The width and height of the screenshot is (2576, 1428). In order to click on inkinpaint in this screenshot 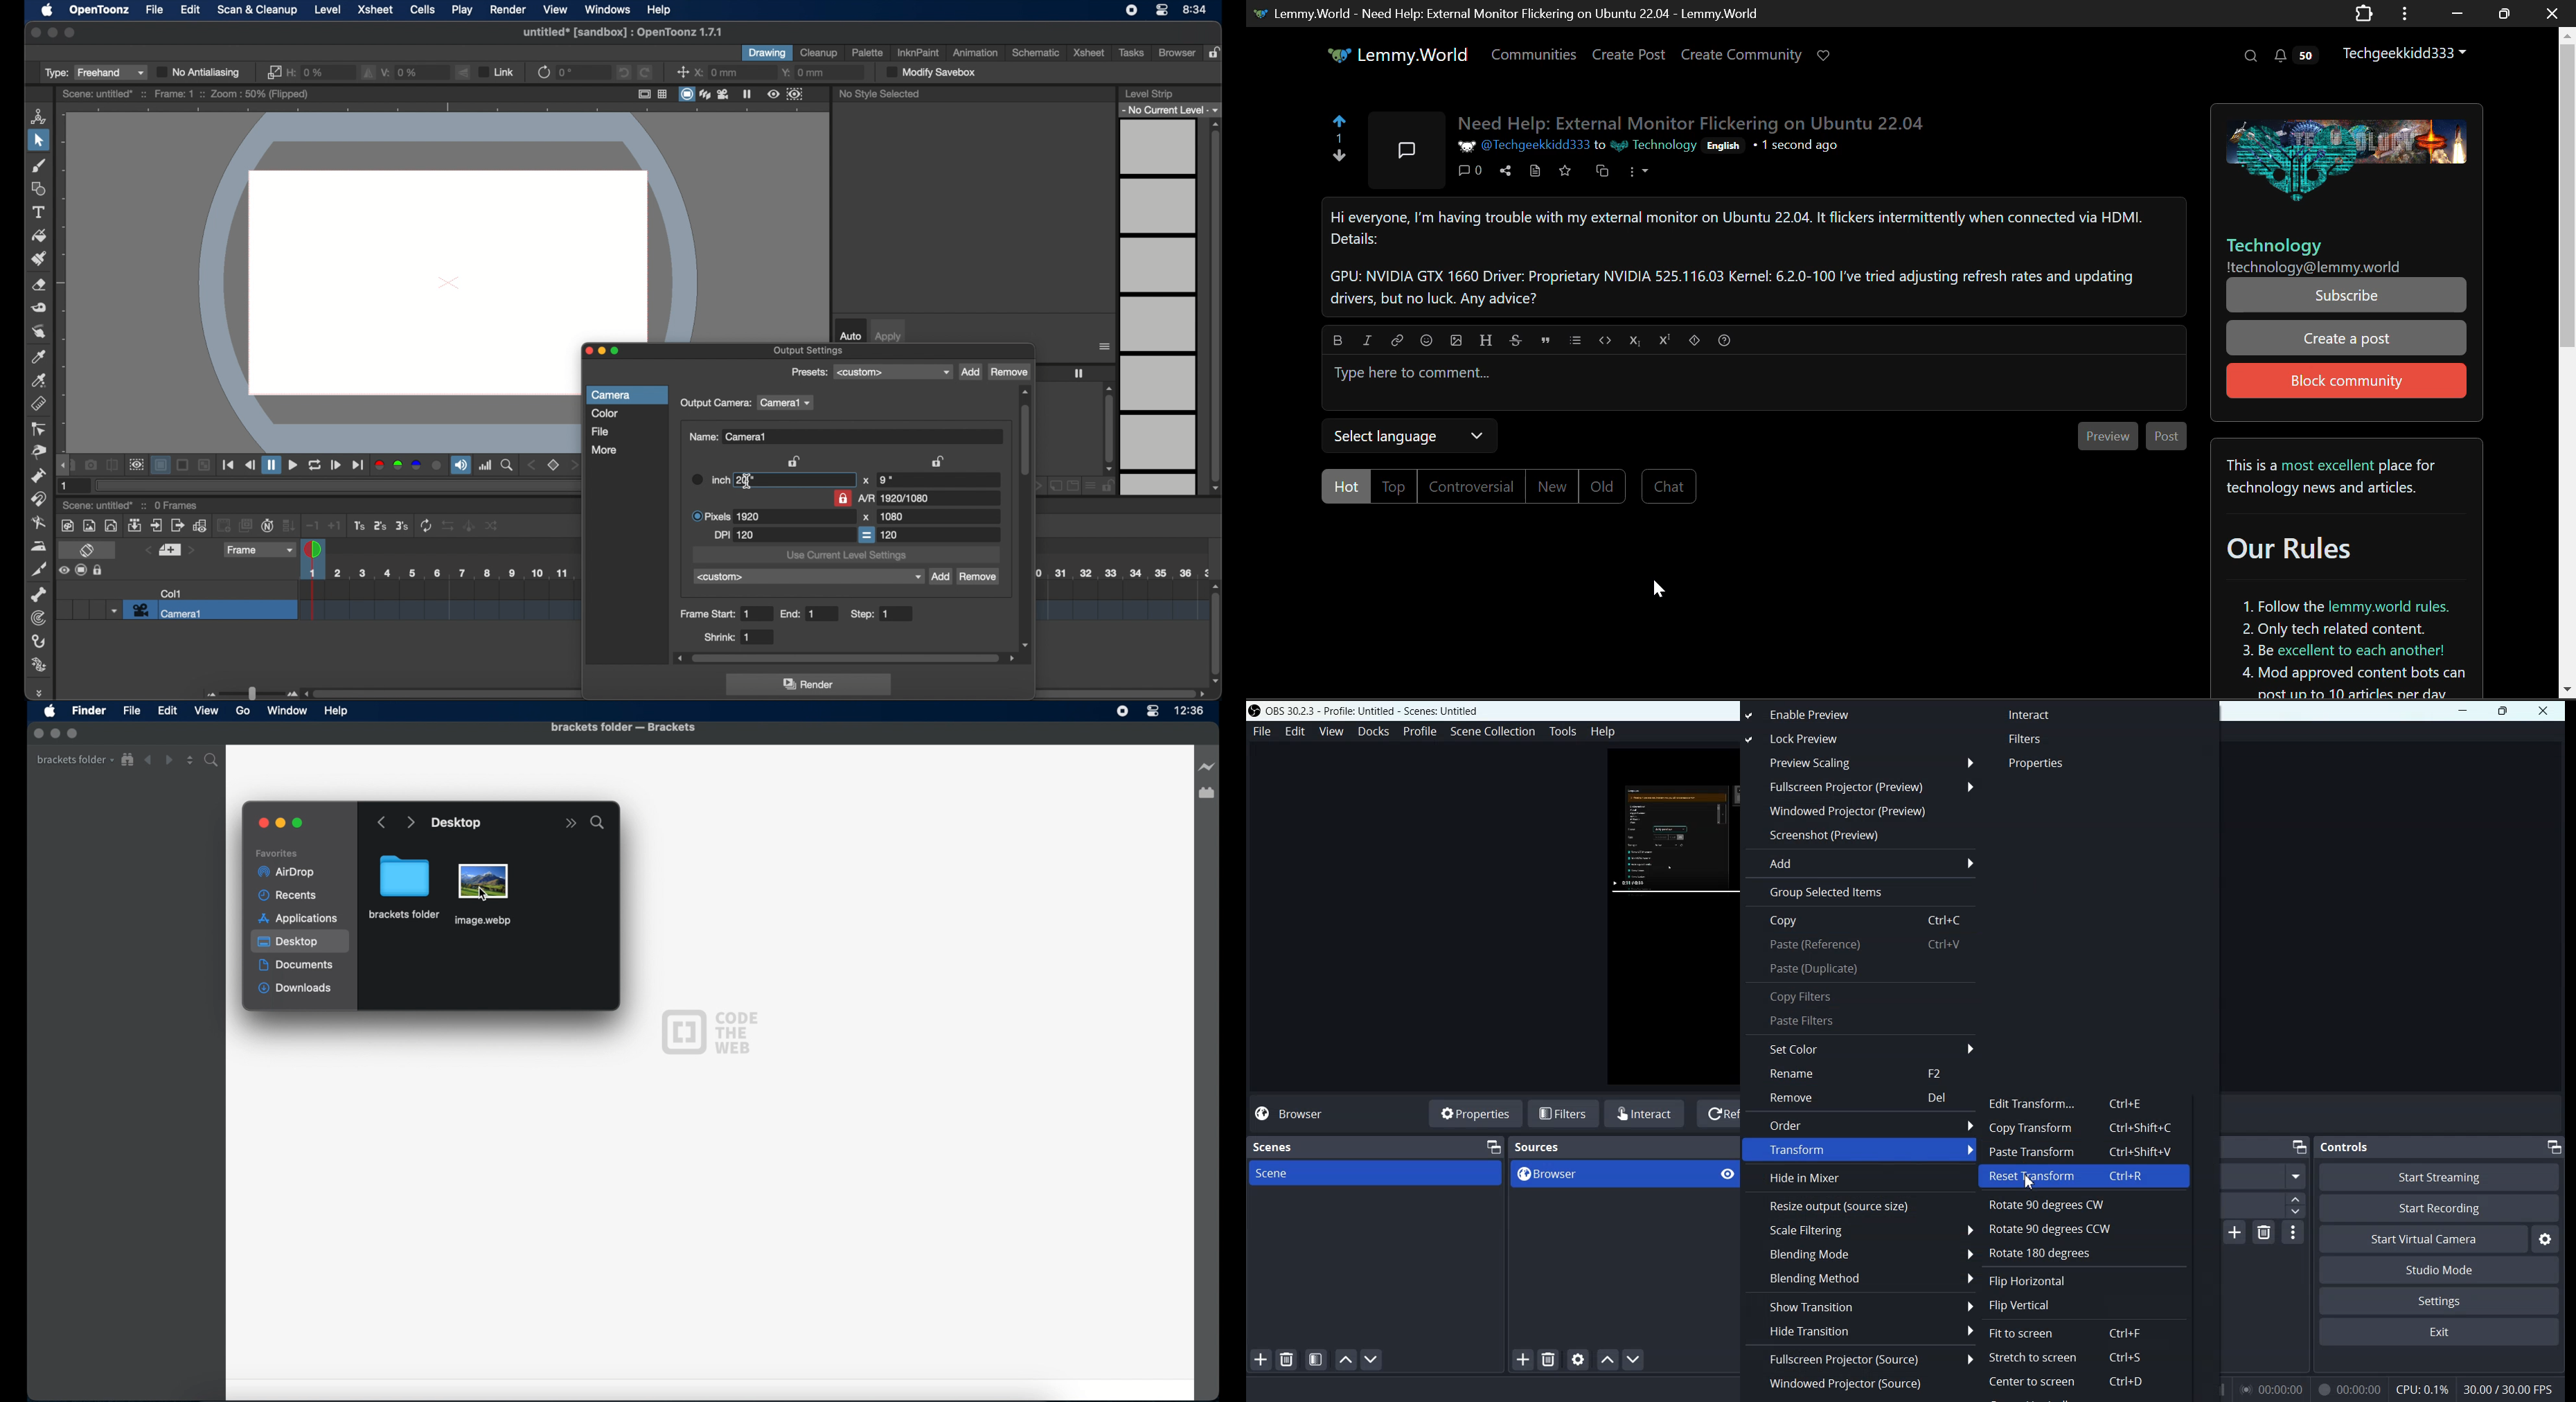, I will do `click(919, 53)`.